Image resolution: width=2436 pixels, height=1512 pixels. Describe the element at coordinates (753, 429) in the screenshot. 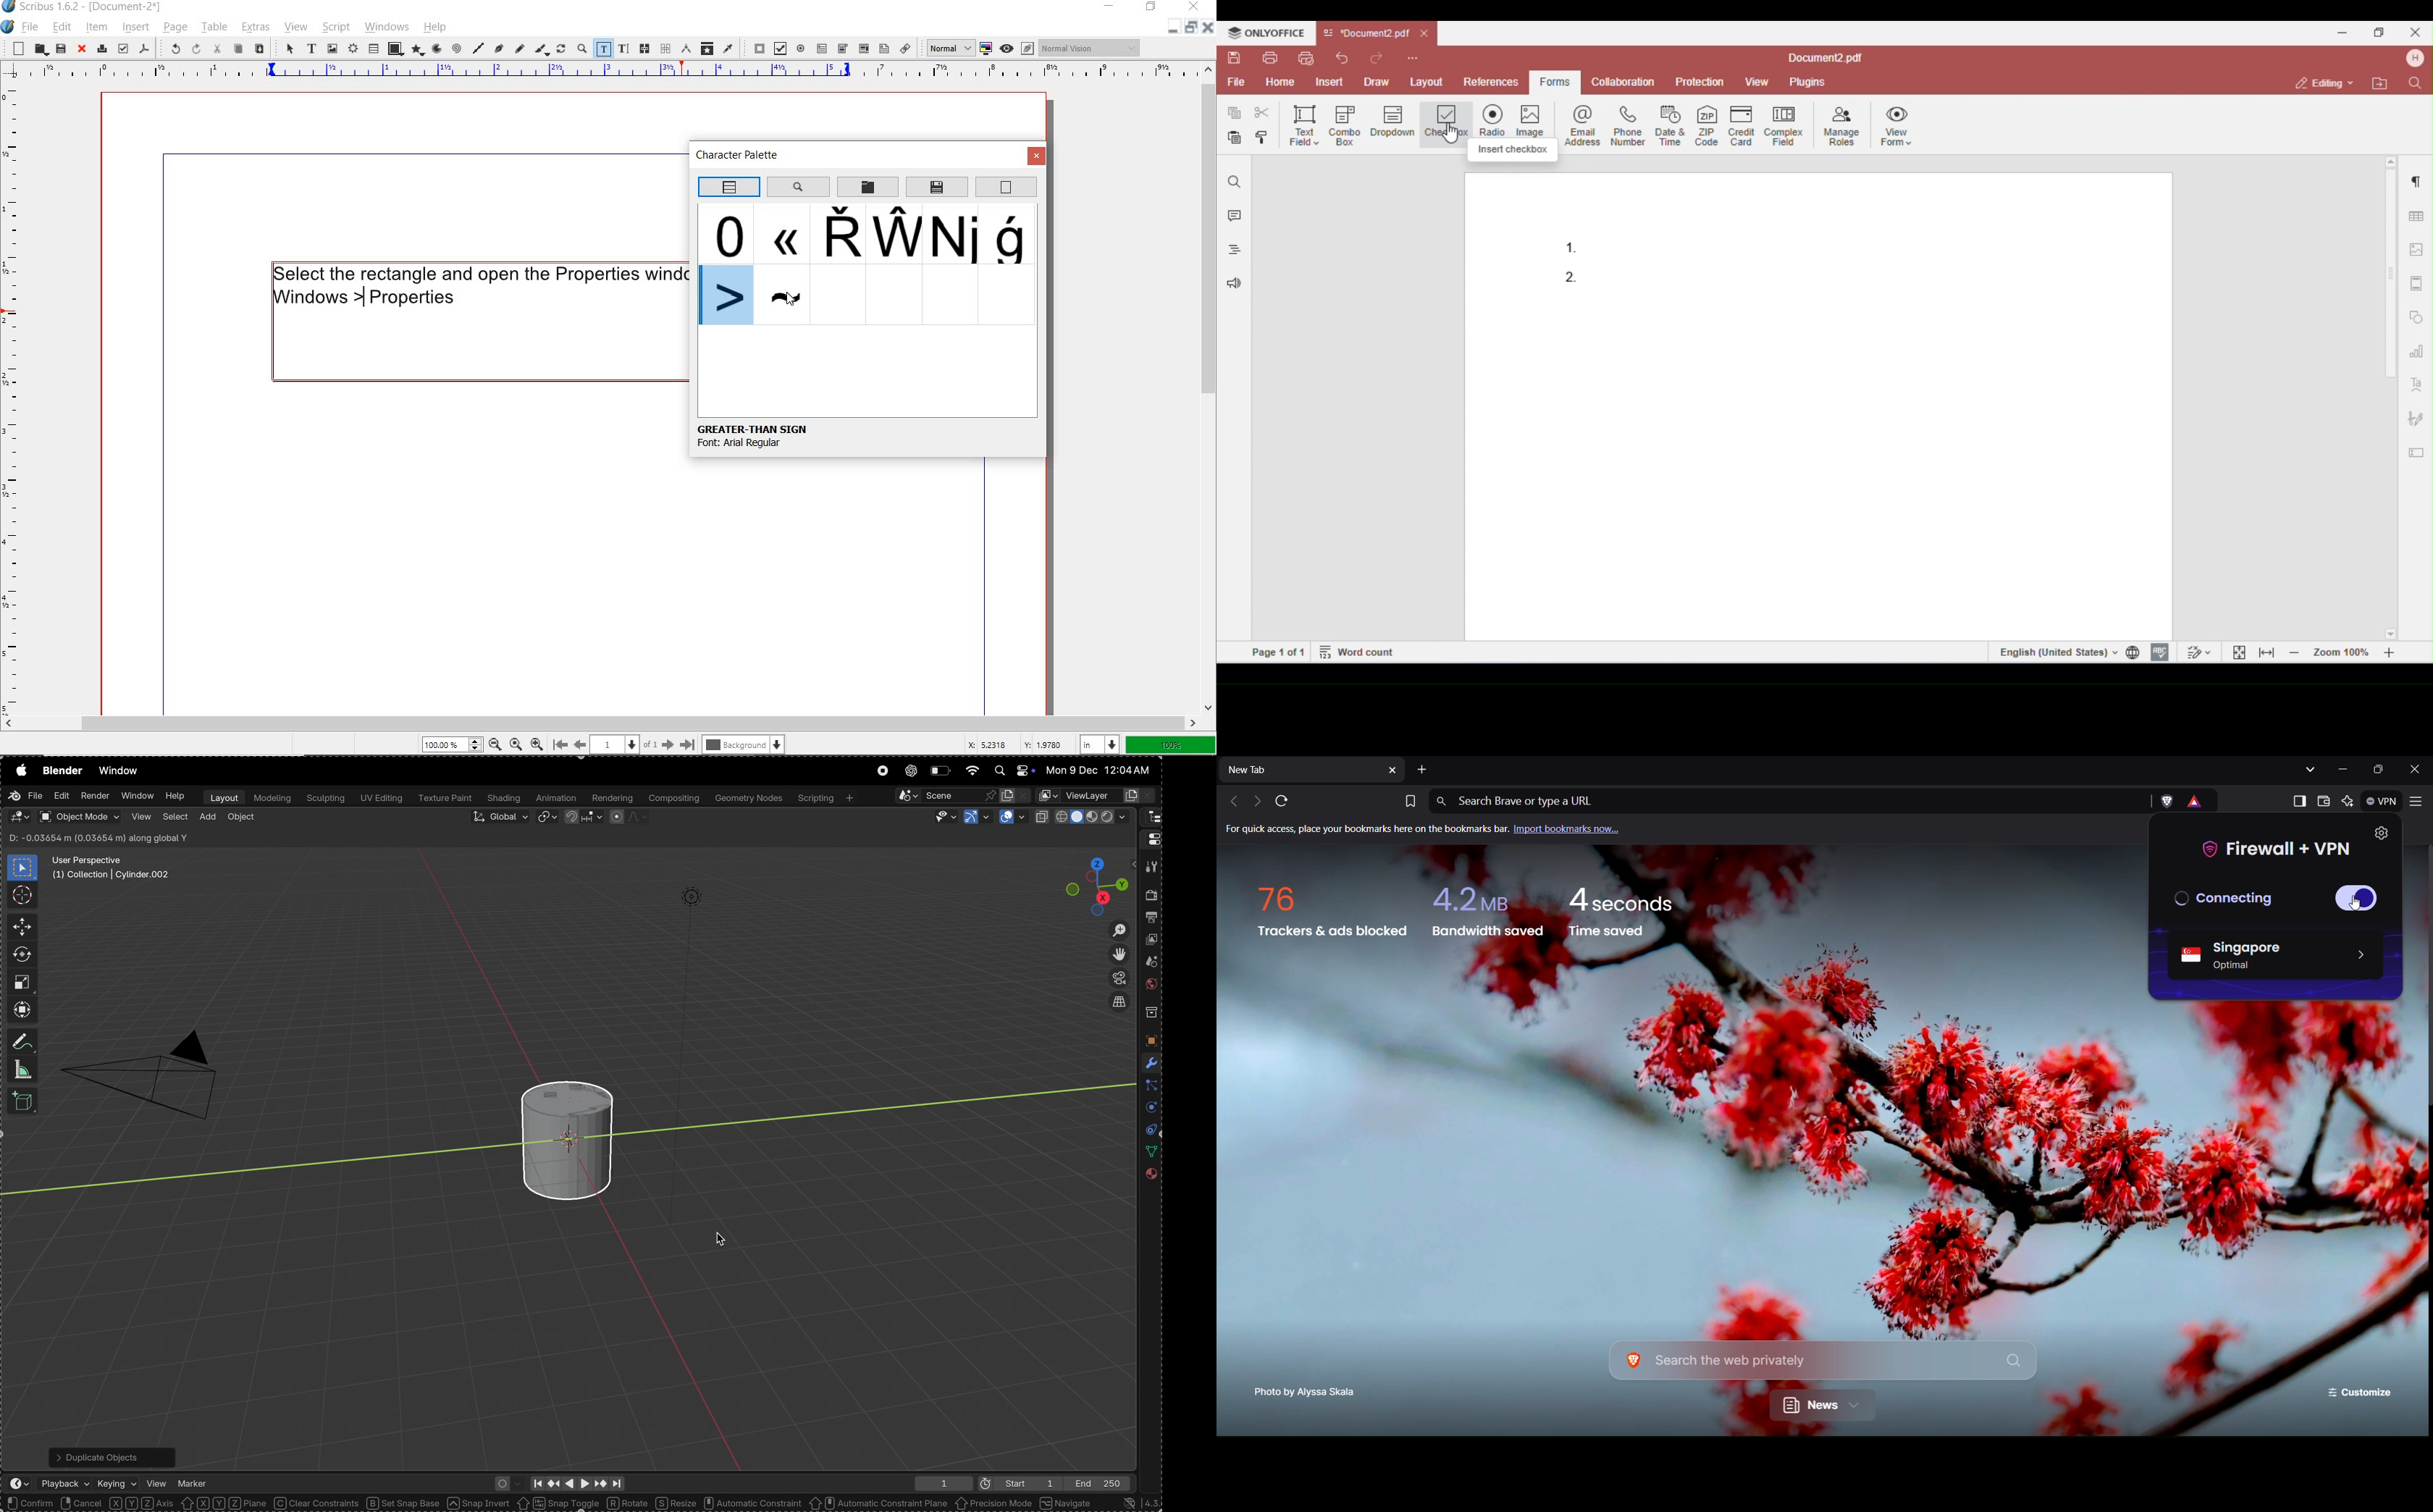

I see `great-than sign` at that location.